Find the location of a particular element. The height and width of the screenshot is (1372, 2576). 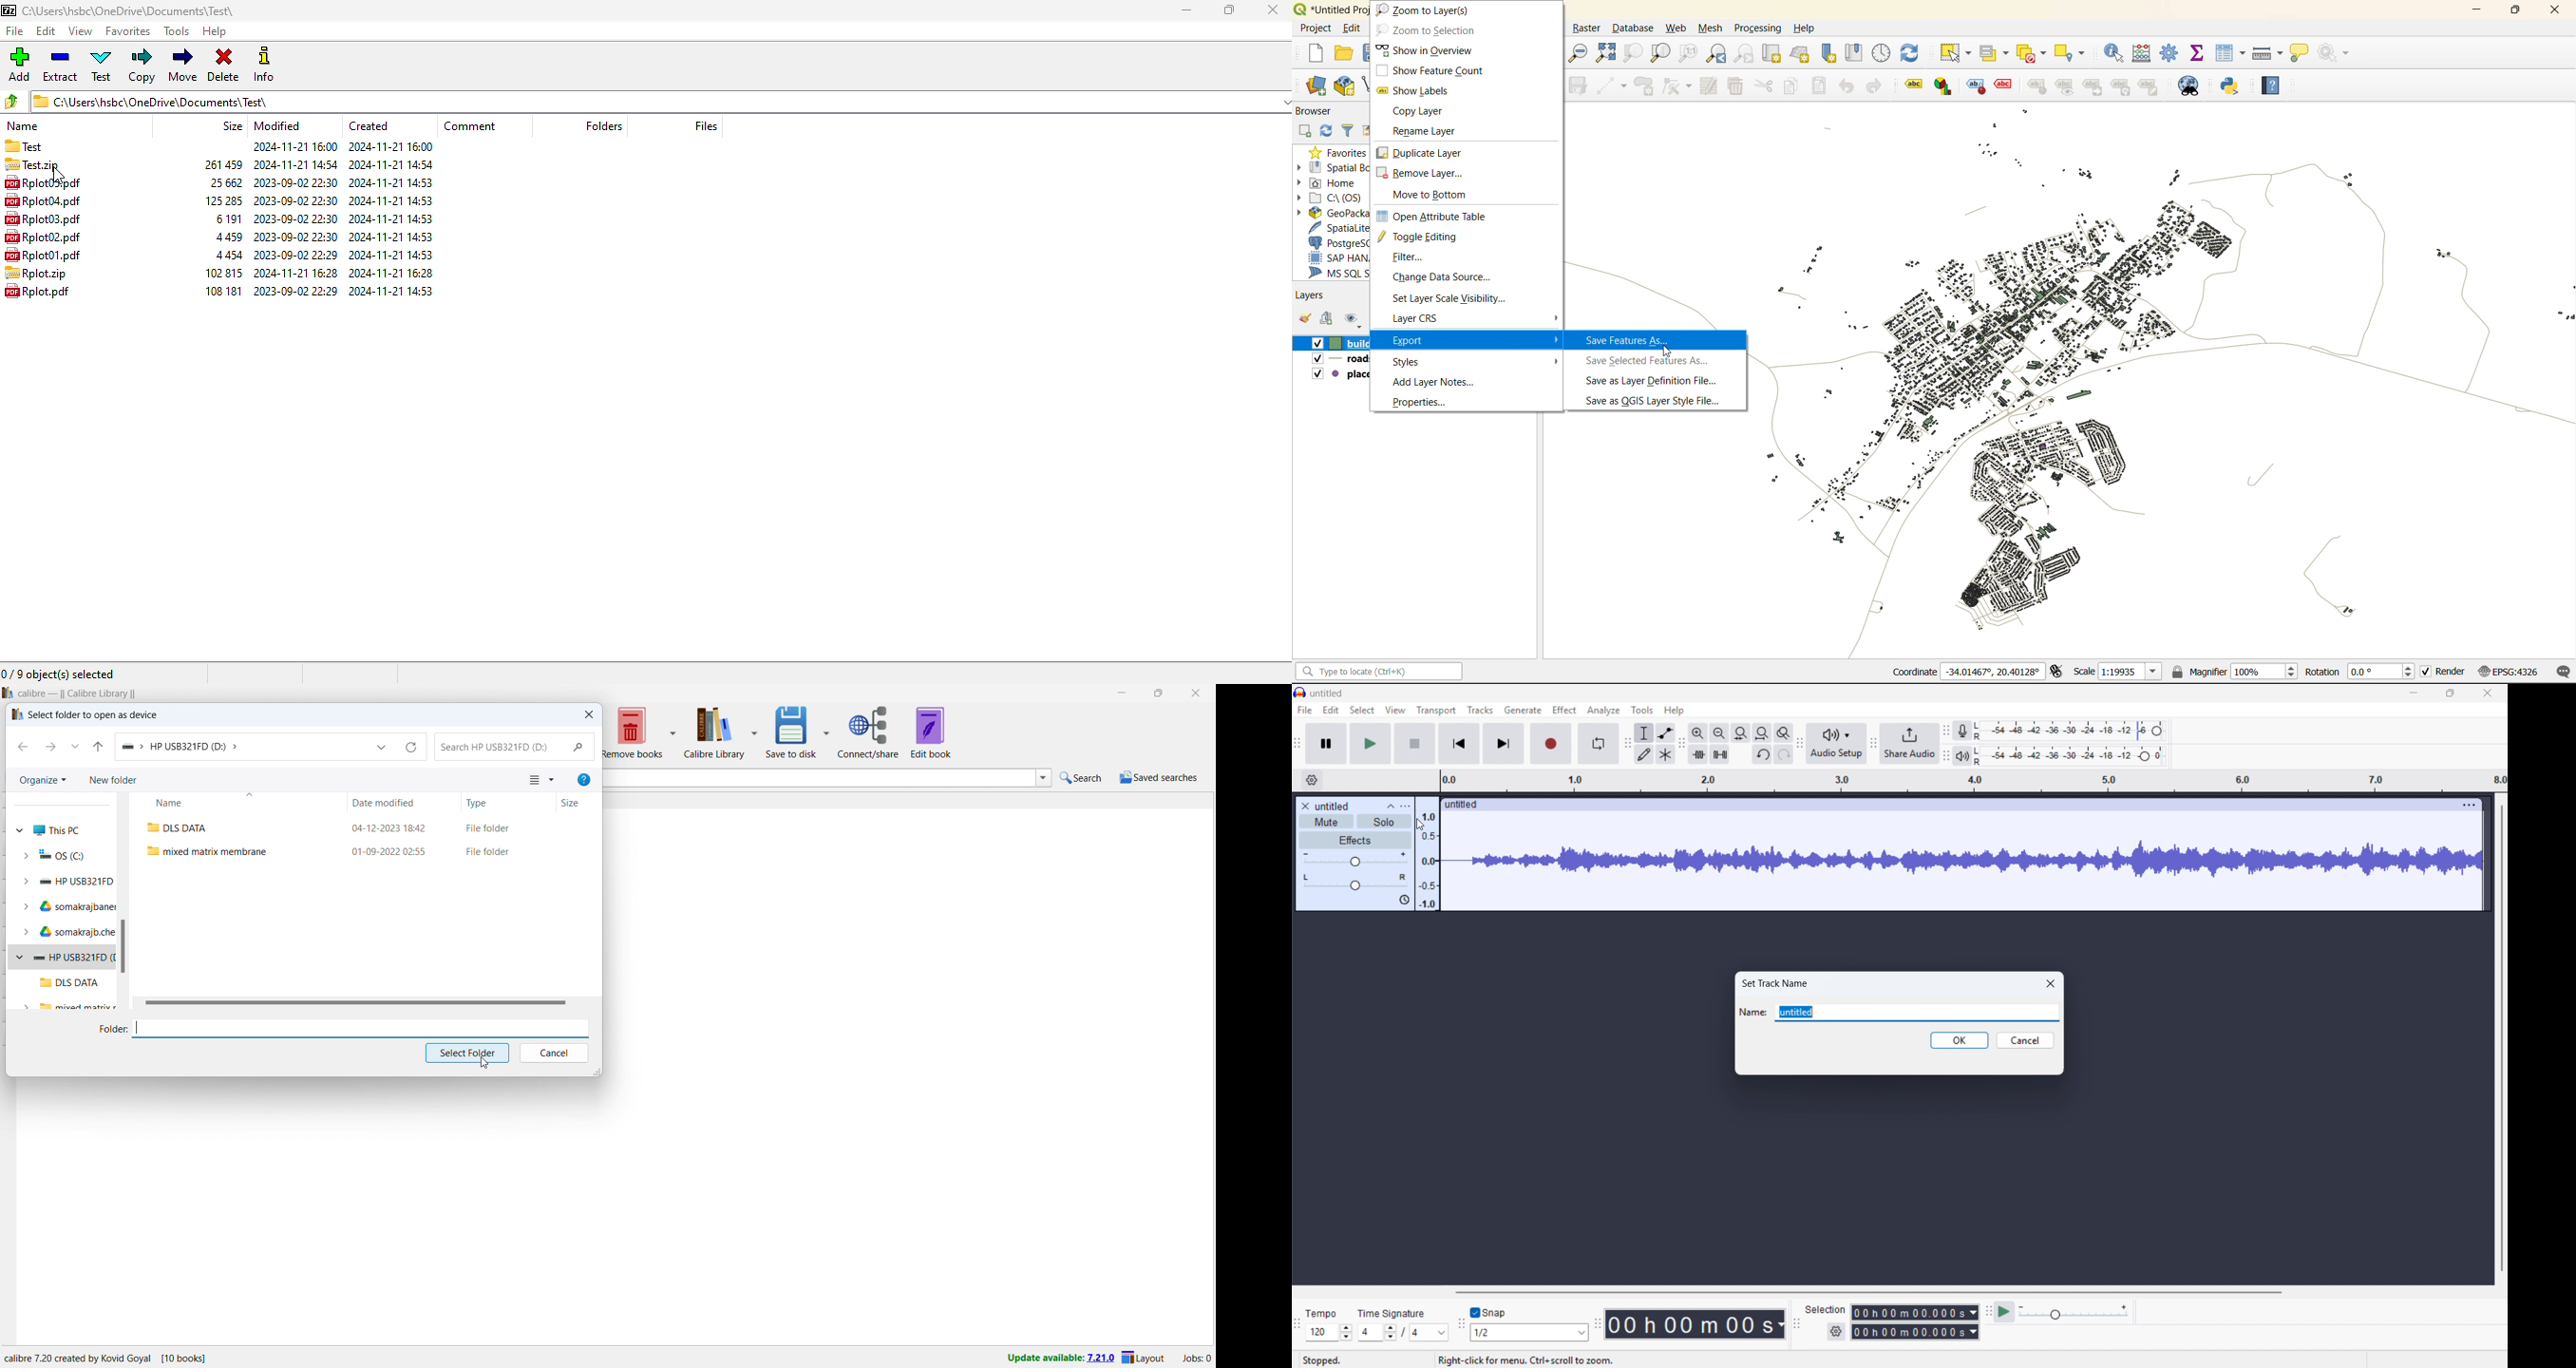

Playback metre  is located at coordinates (1962, 757).